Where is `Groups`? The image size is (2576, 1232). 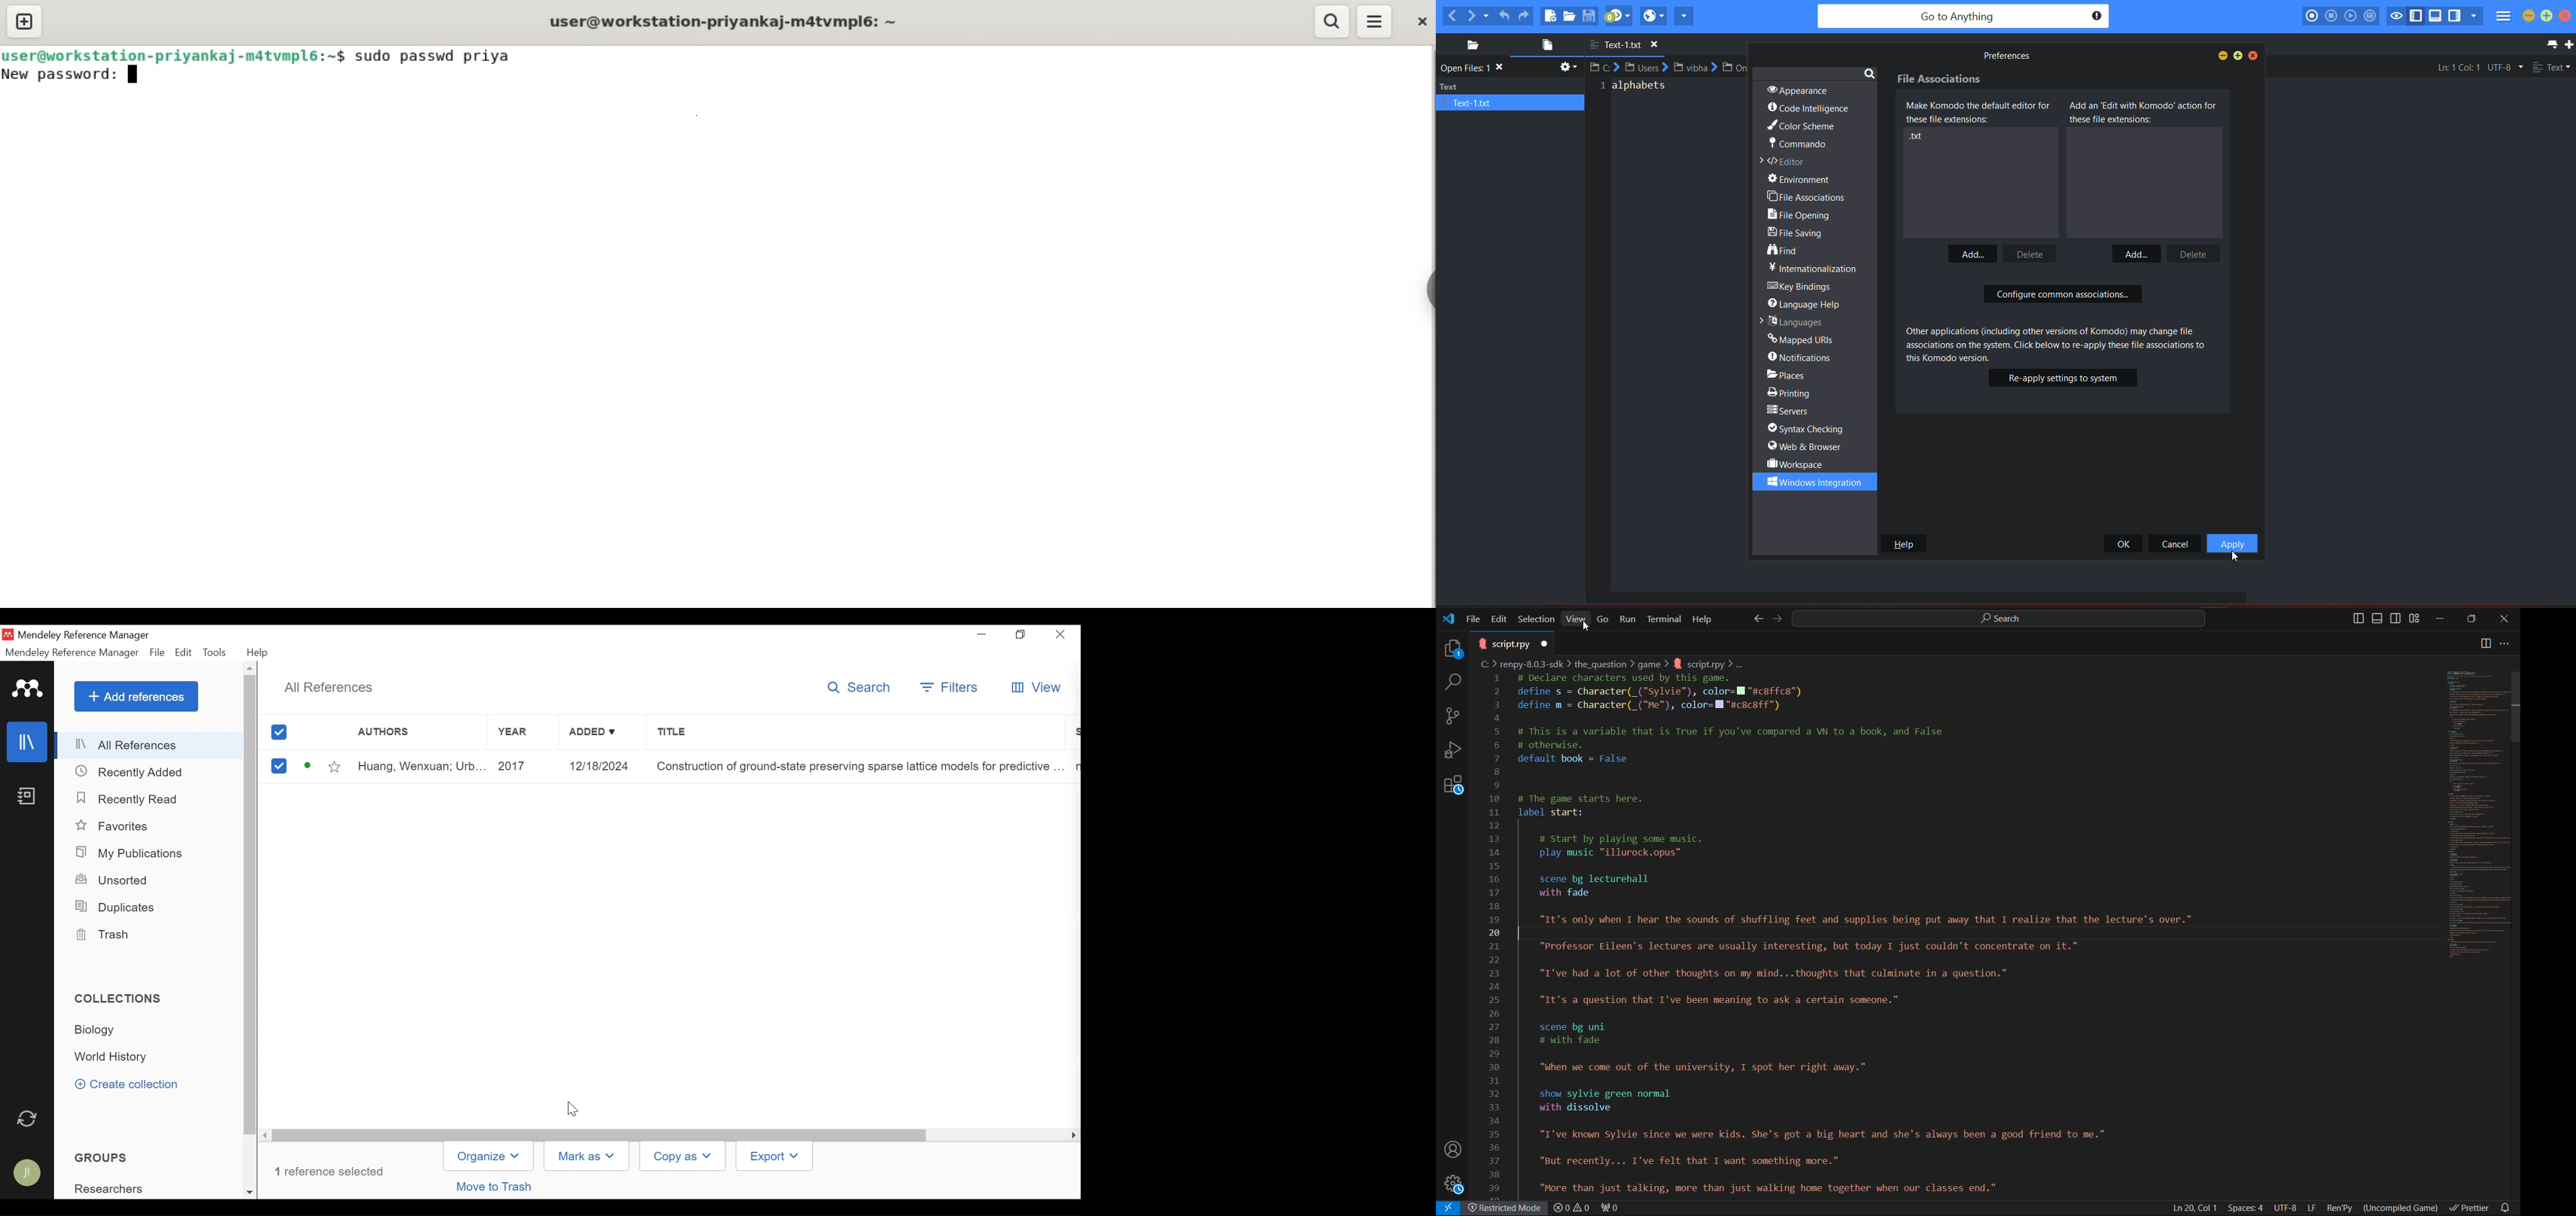 Groups is located at coordinates (102, 1157).